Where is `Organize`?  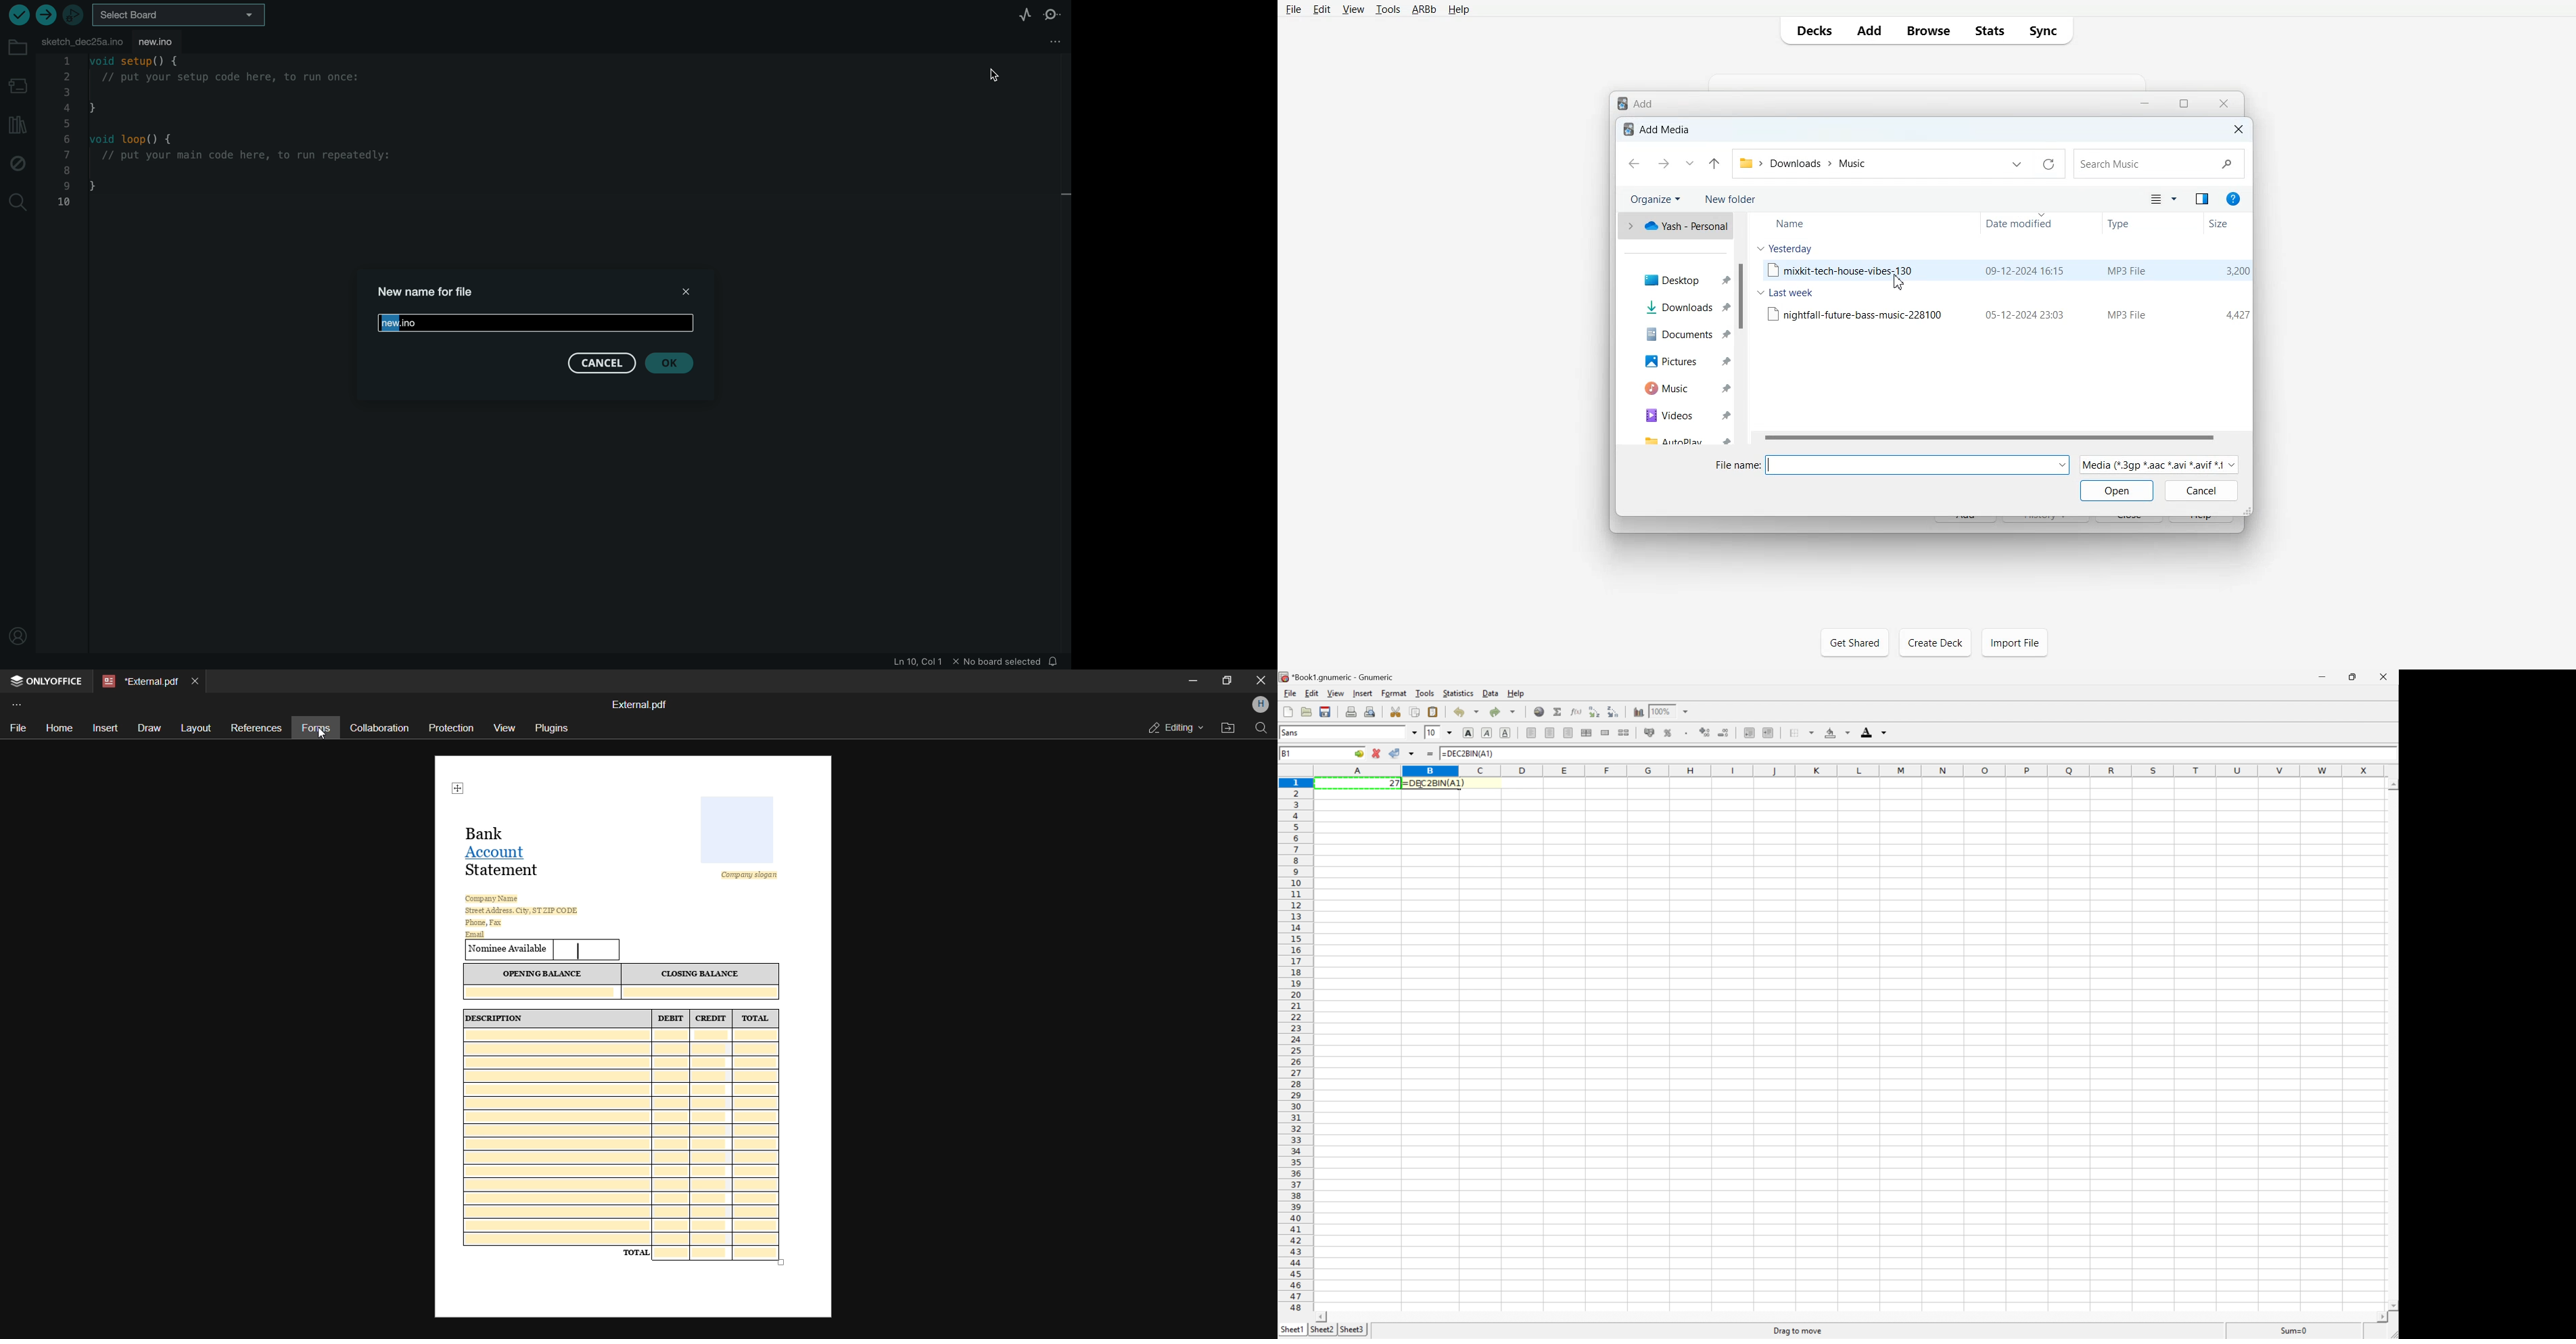 Organize is located at coordinates (1656, 197).